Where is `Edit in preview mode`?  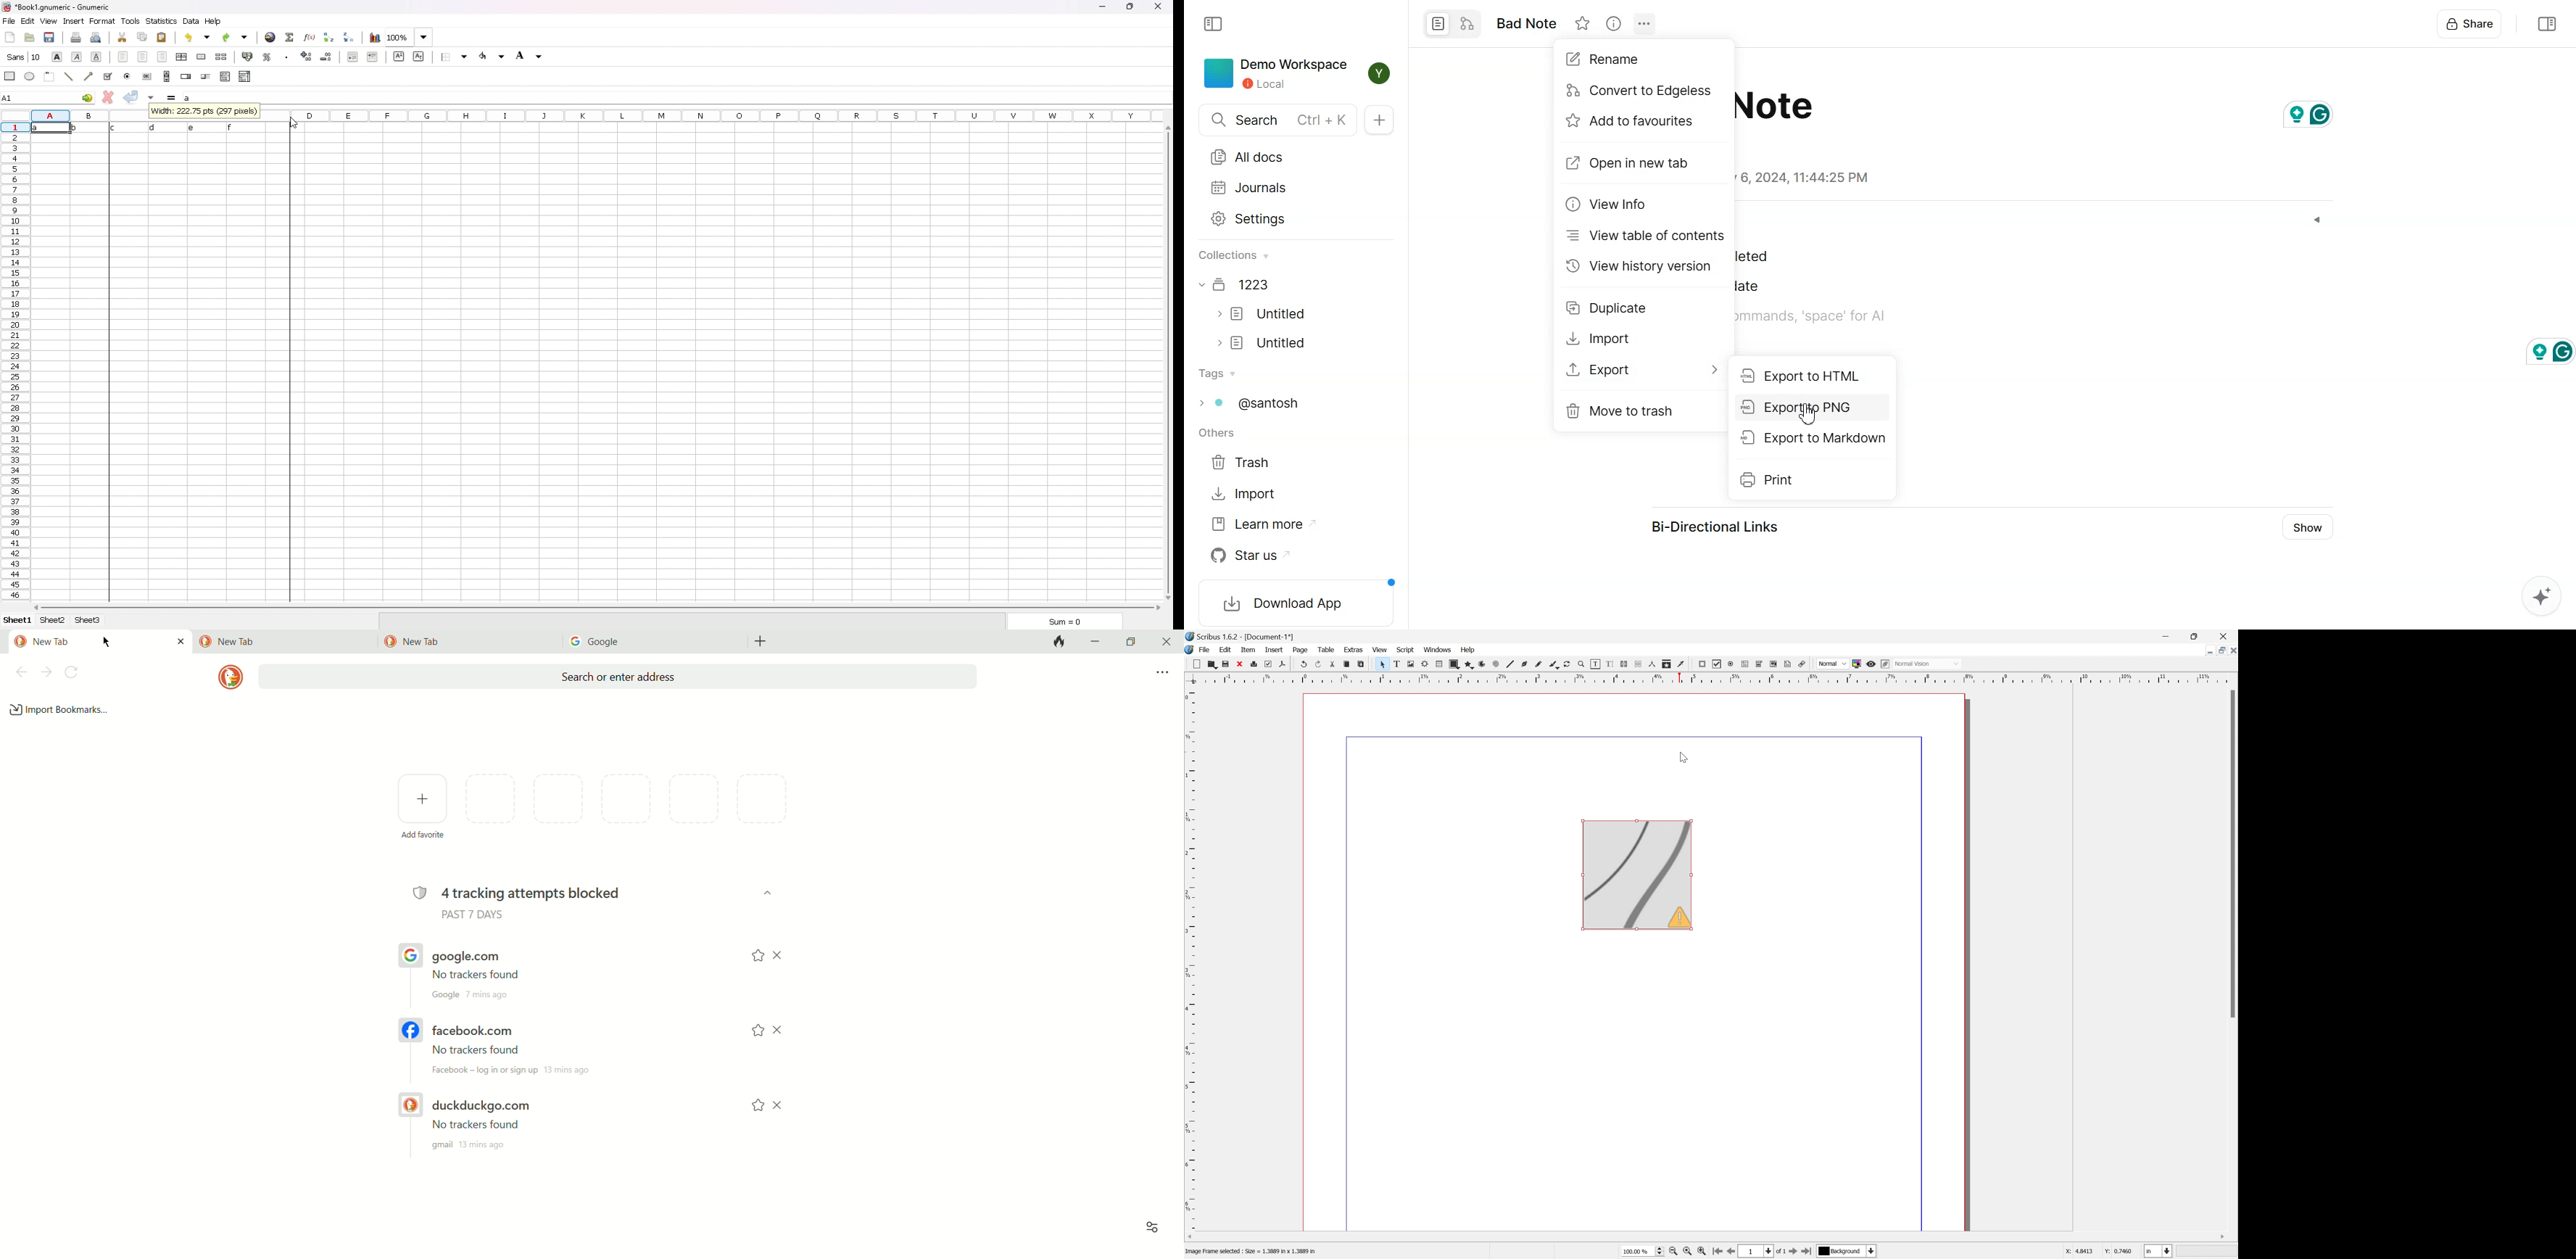 Edit in preview mode is located at coordinates (1887, 663).